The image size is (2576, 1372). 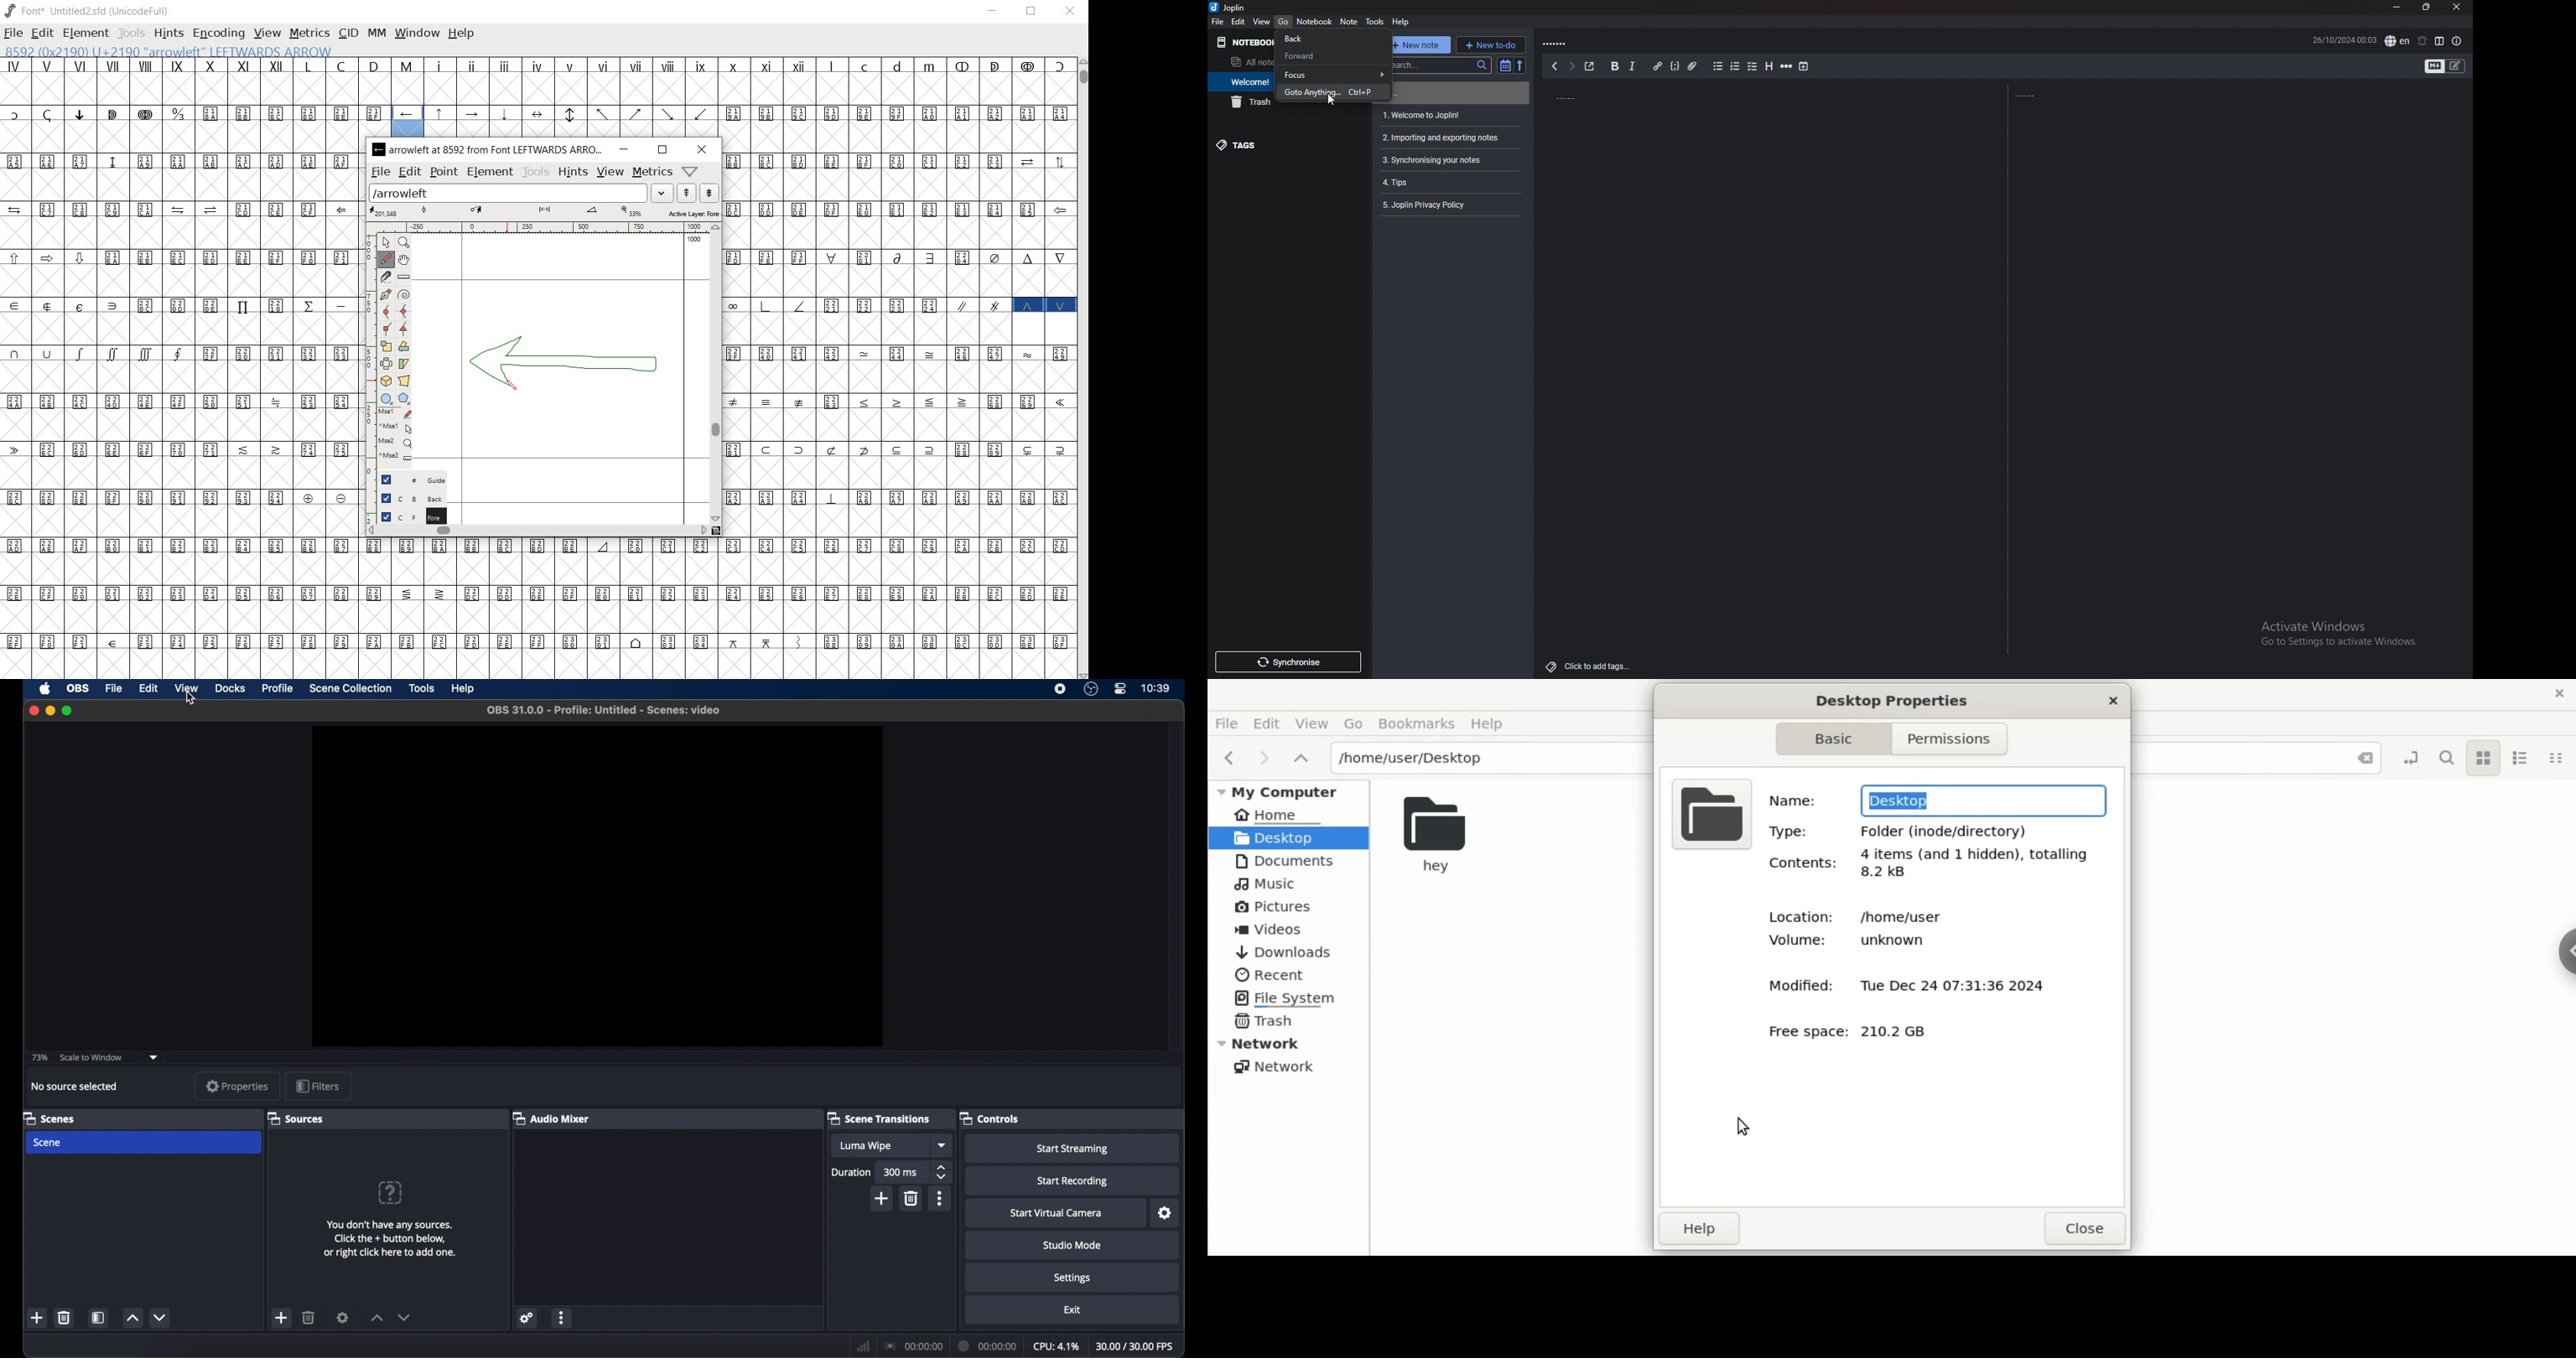 What do you see at coordinates (1403, 21) in the screenshot?
I see `help` at bounding box center [1403, 21].